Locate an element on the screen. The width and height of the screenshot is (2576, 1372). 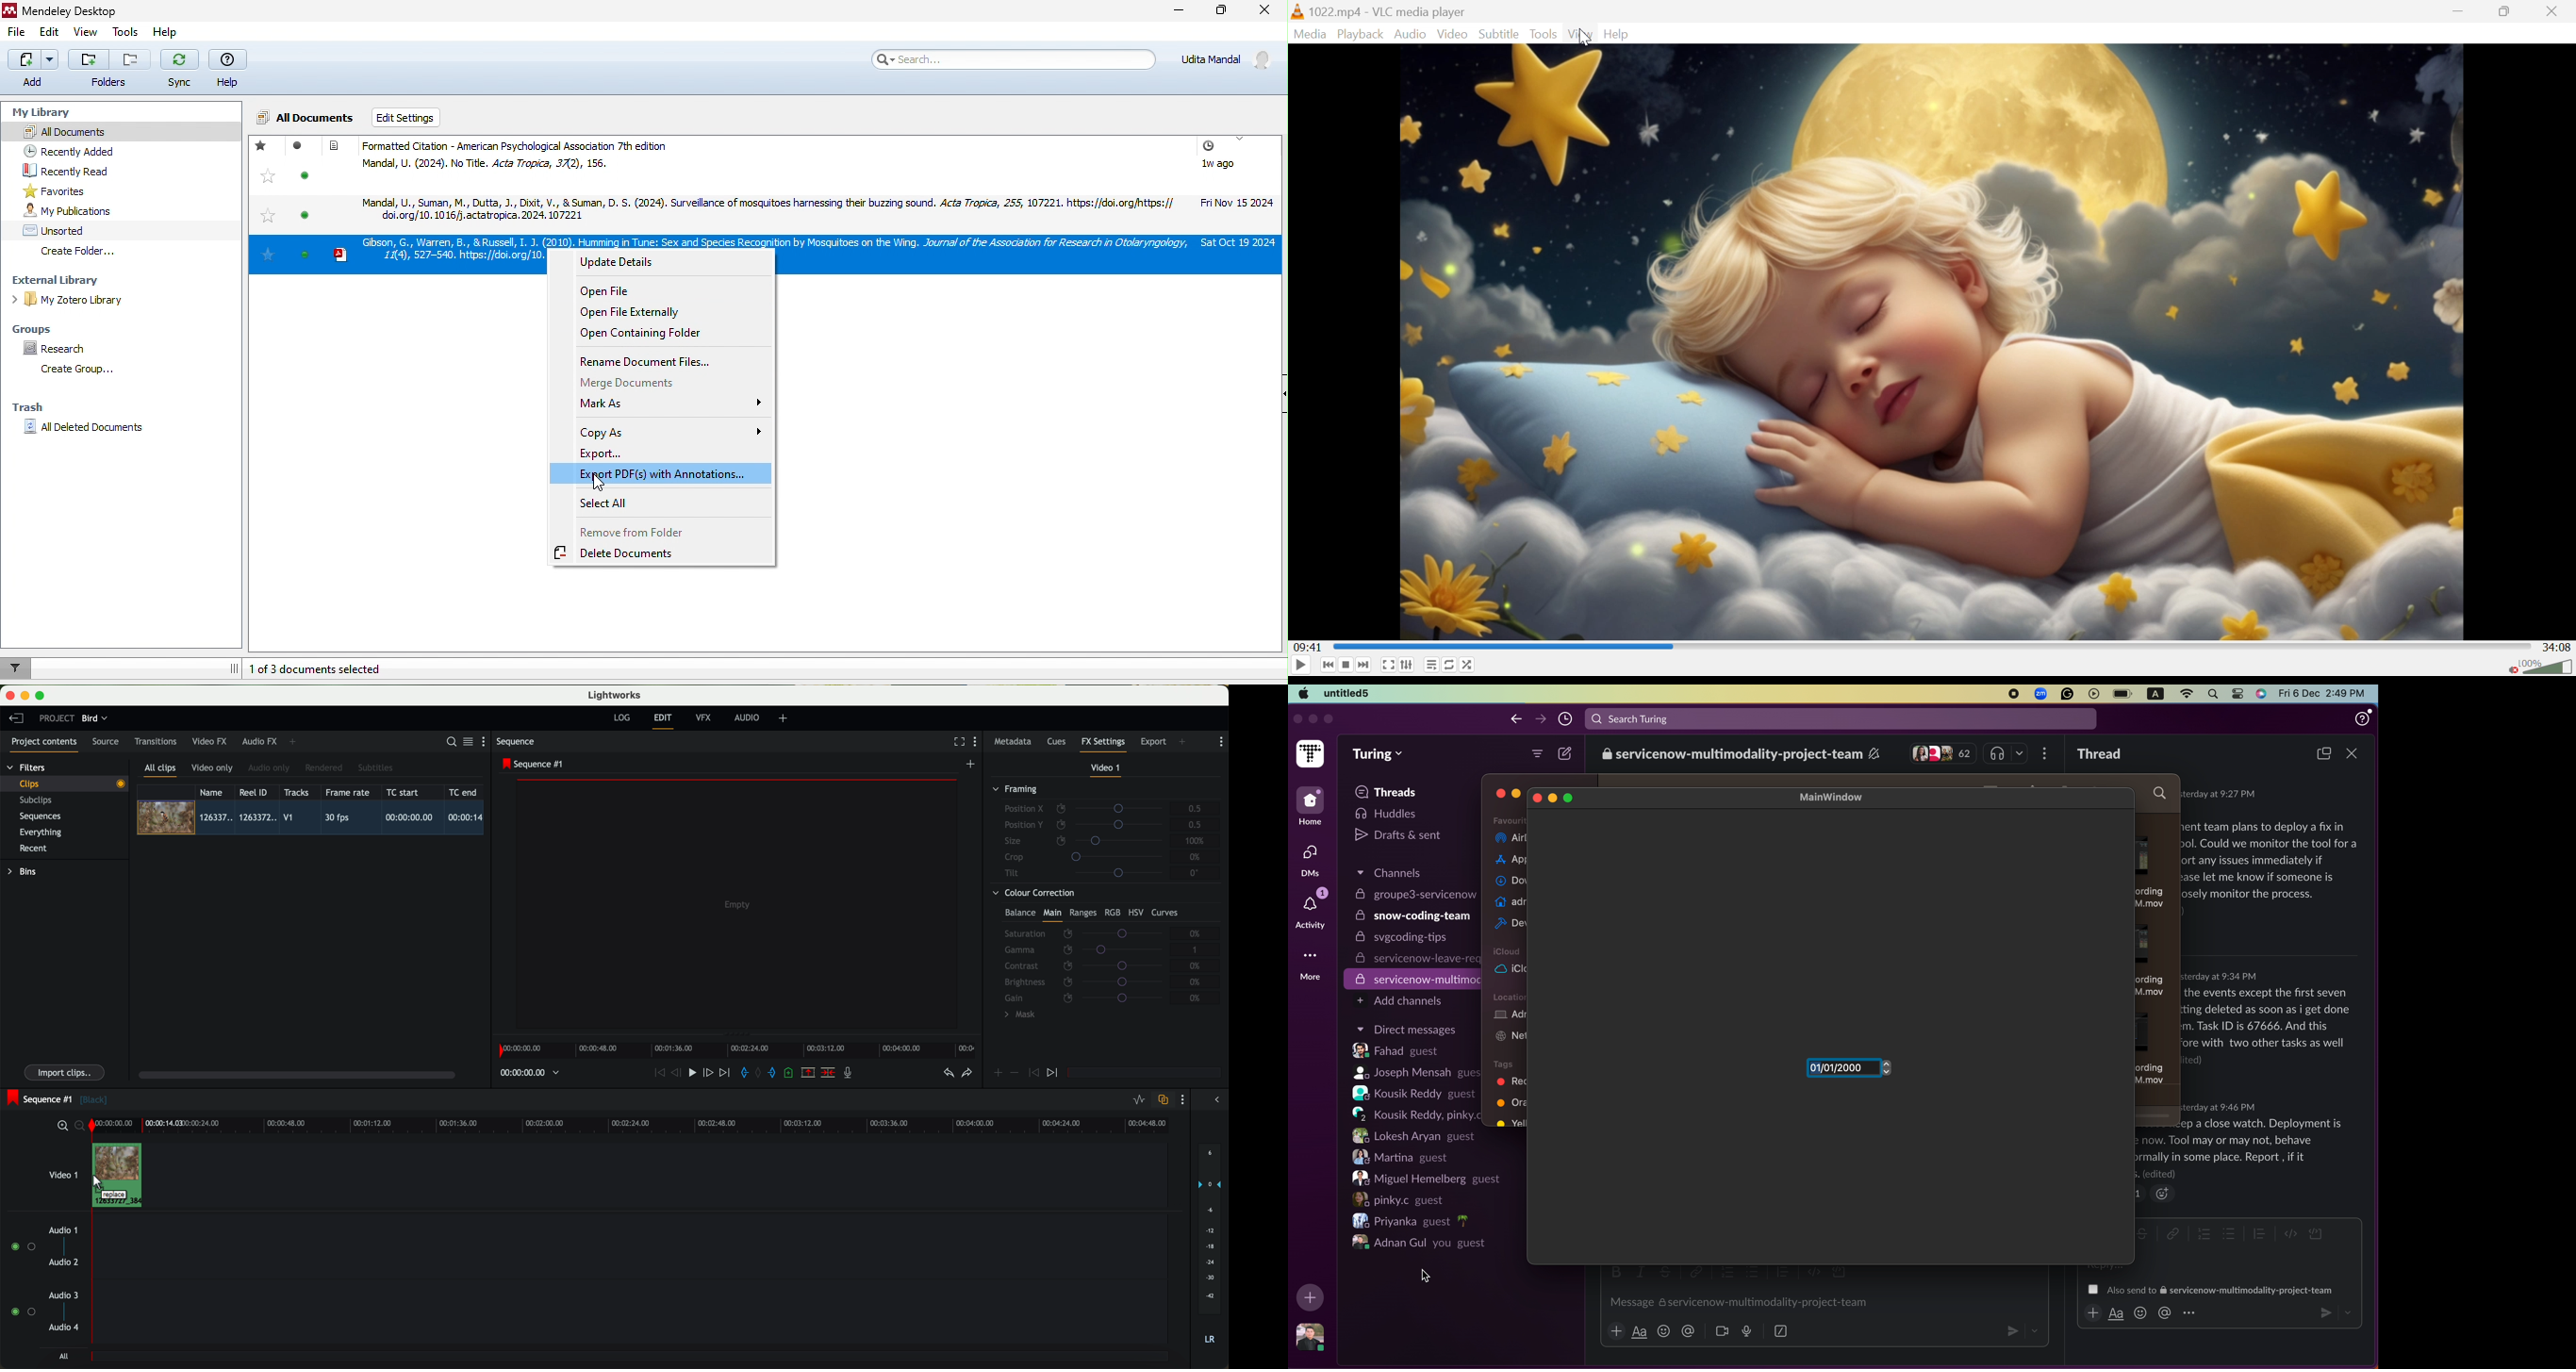
edit settings is located at coordinates (411, 107).